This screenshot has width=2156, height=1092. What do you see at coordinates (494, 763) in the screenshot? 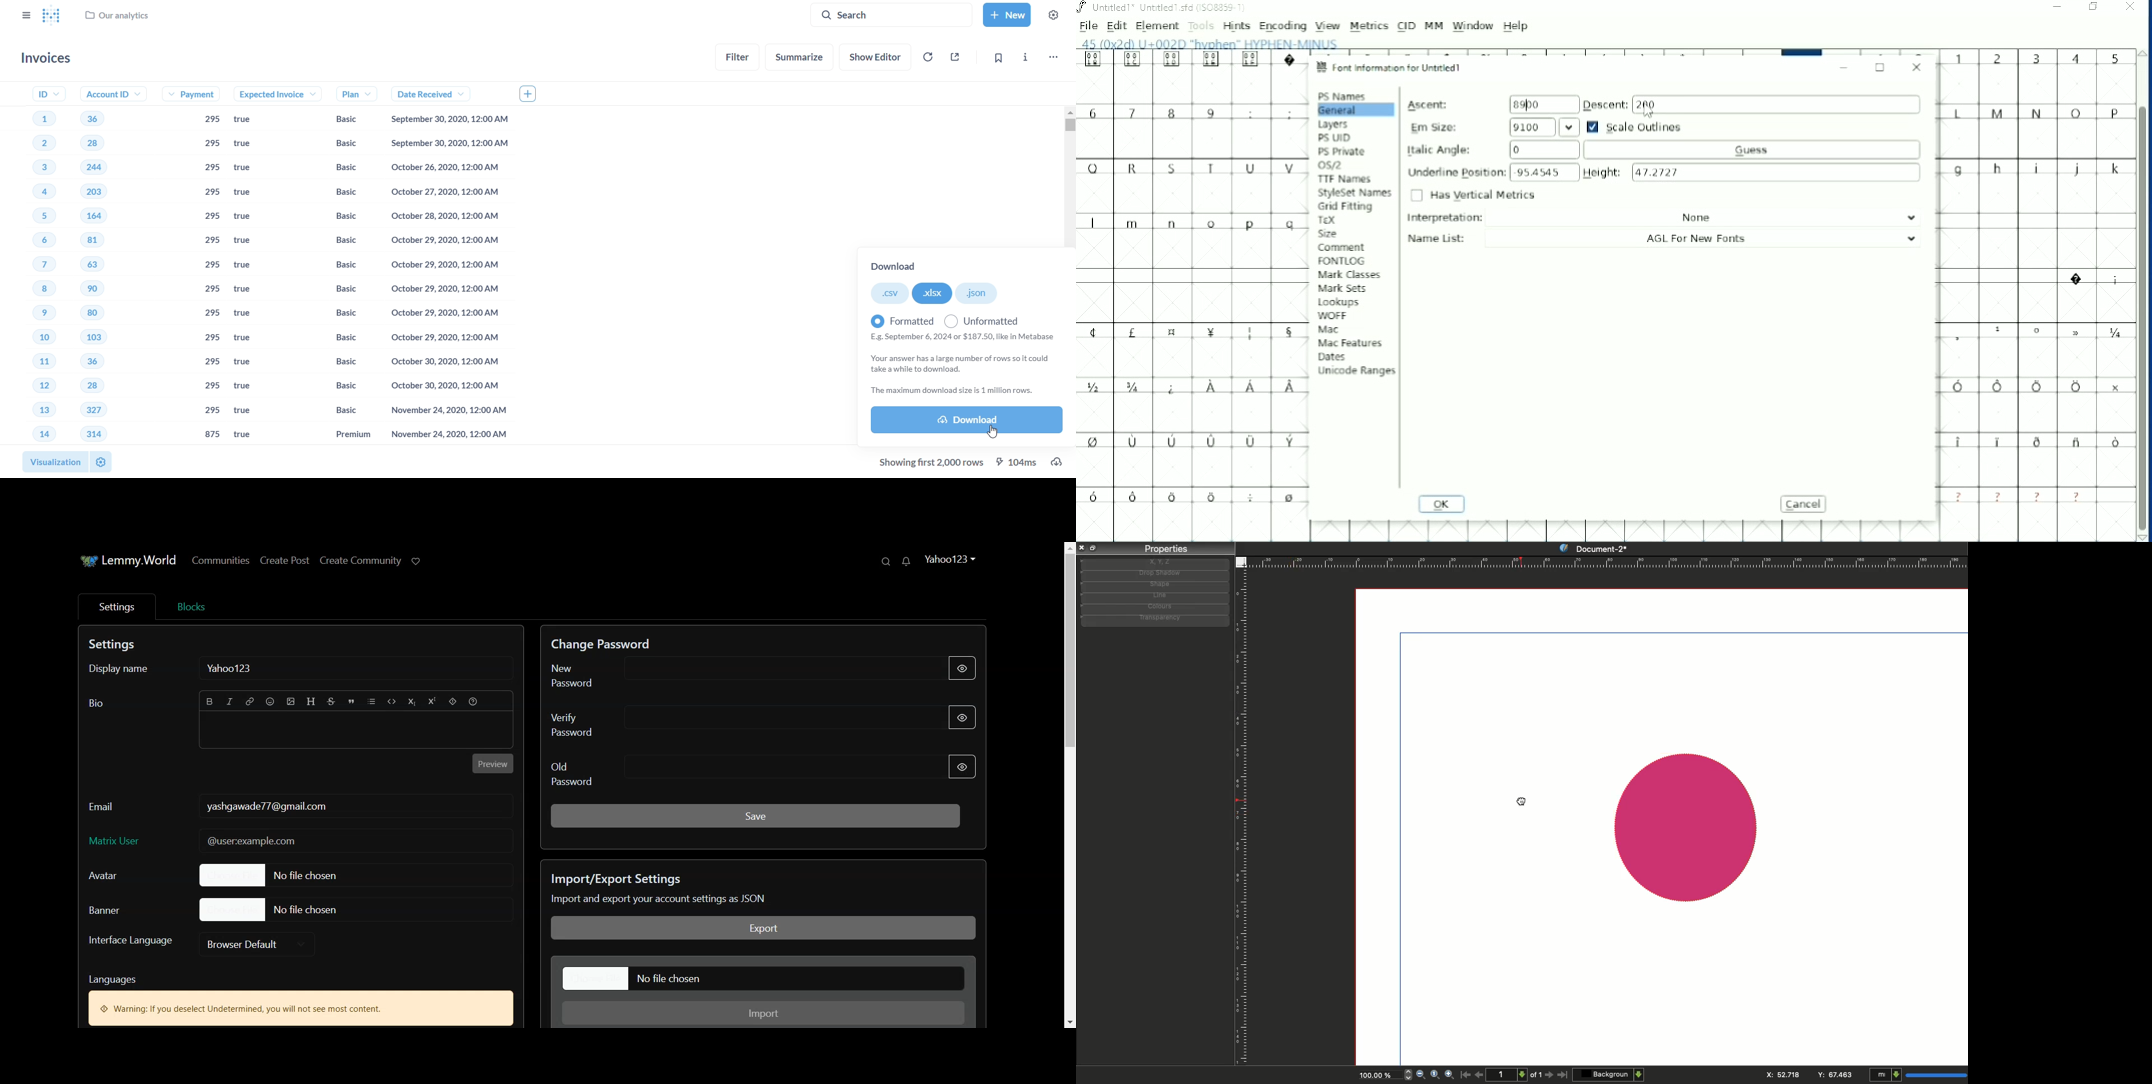
I see `Preview` at bounding box center [494, 763].